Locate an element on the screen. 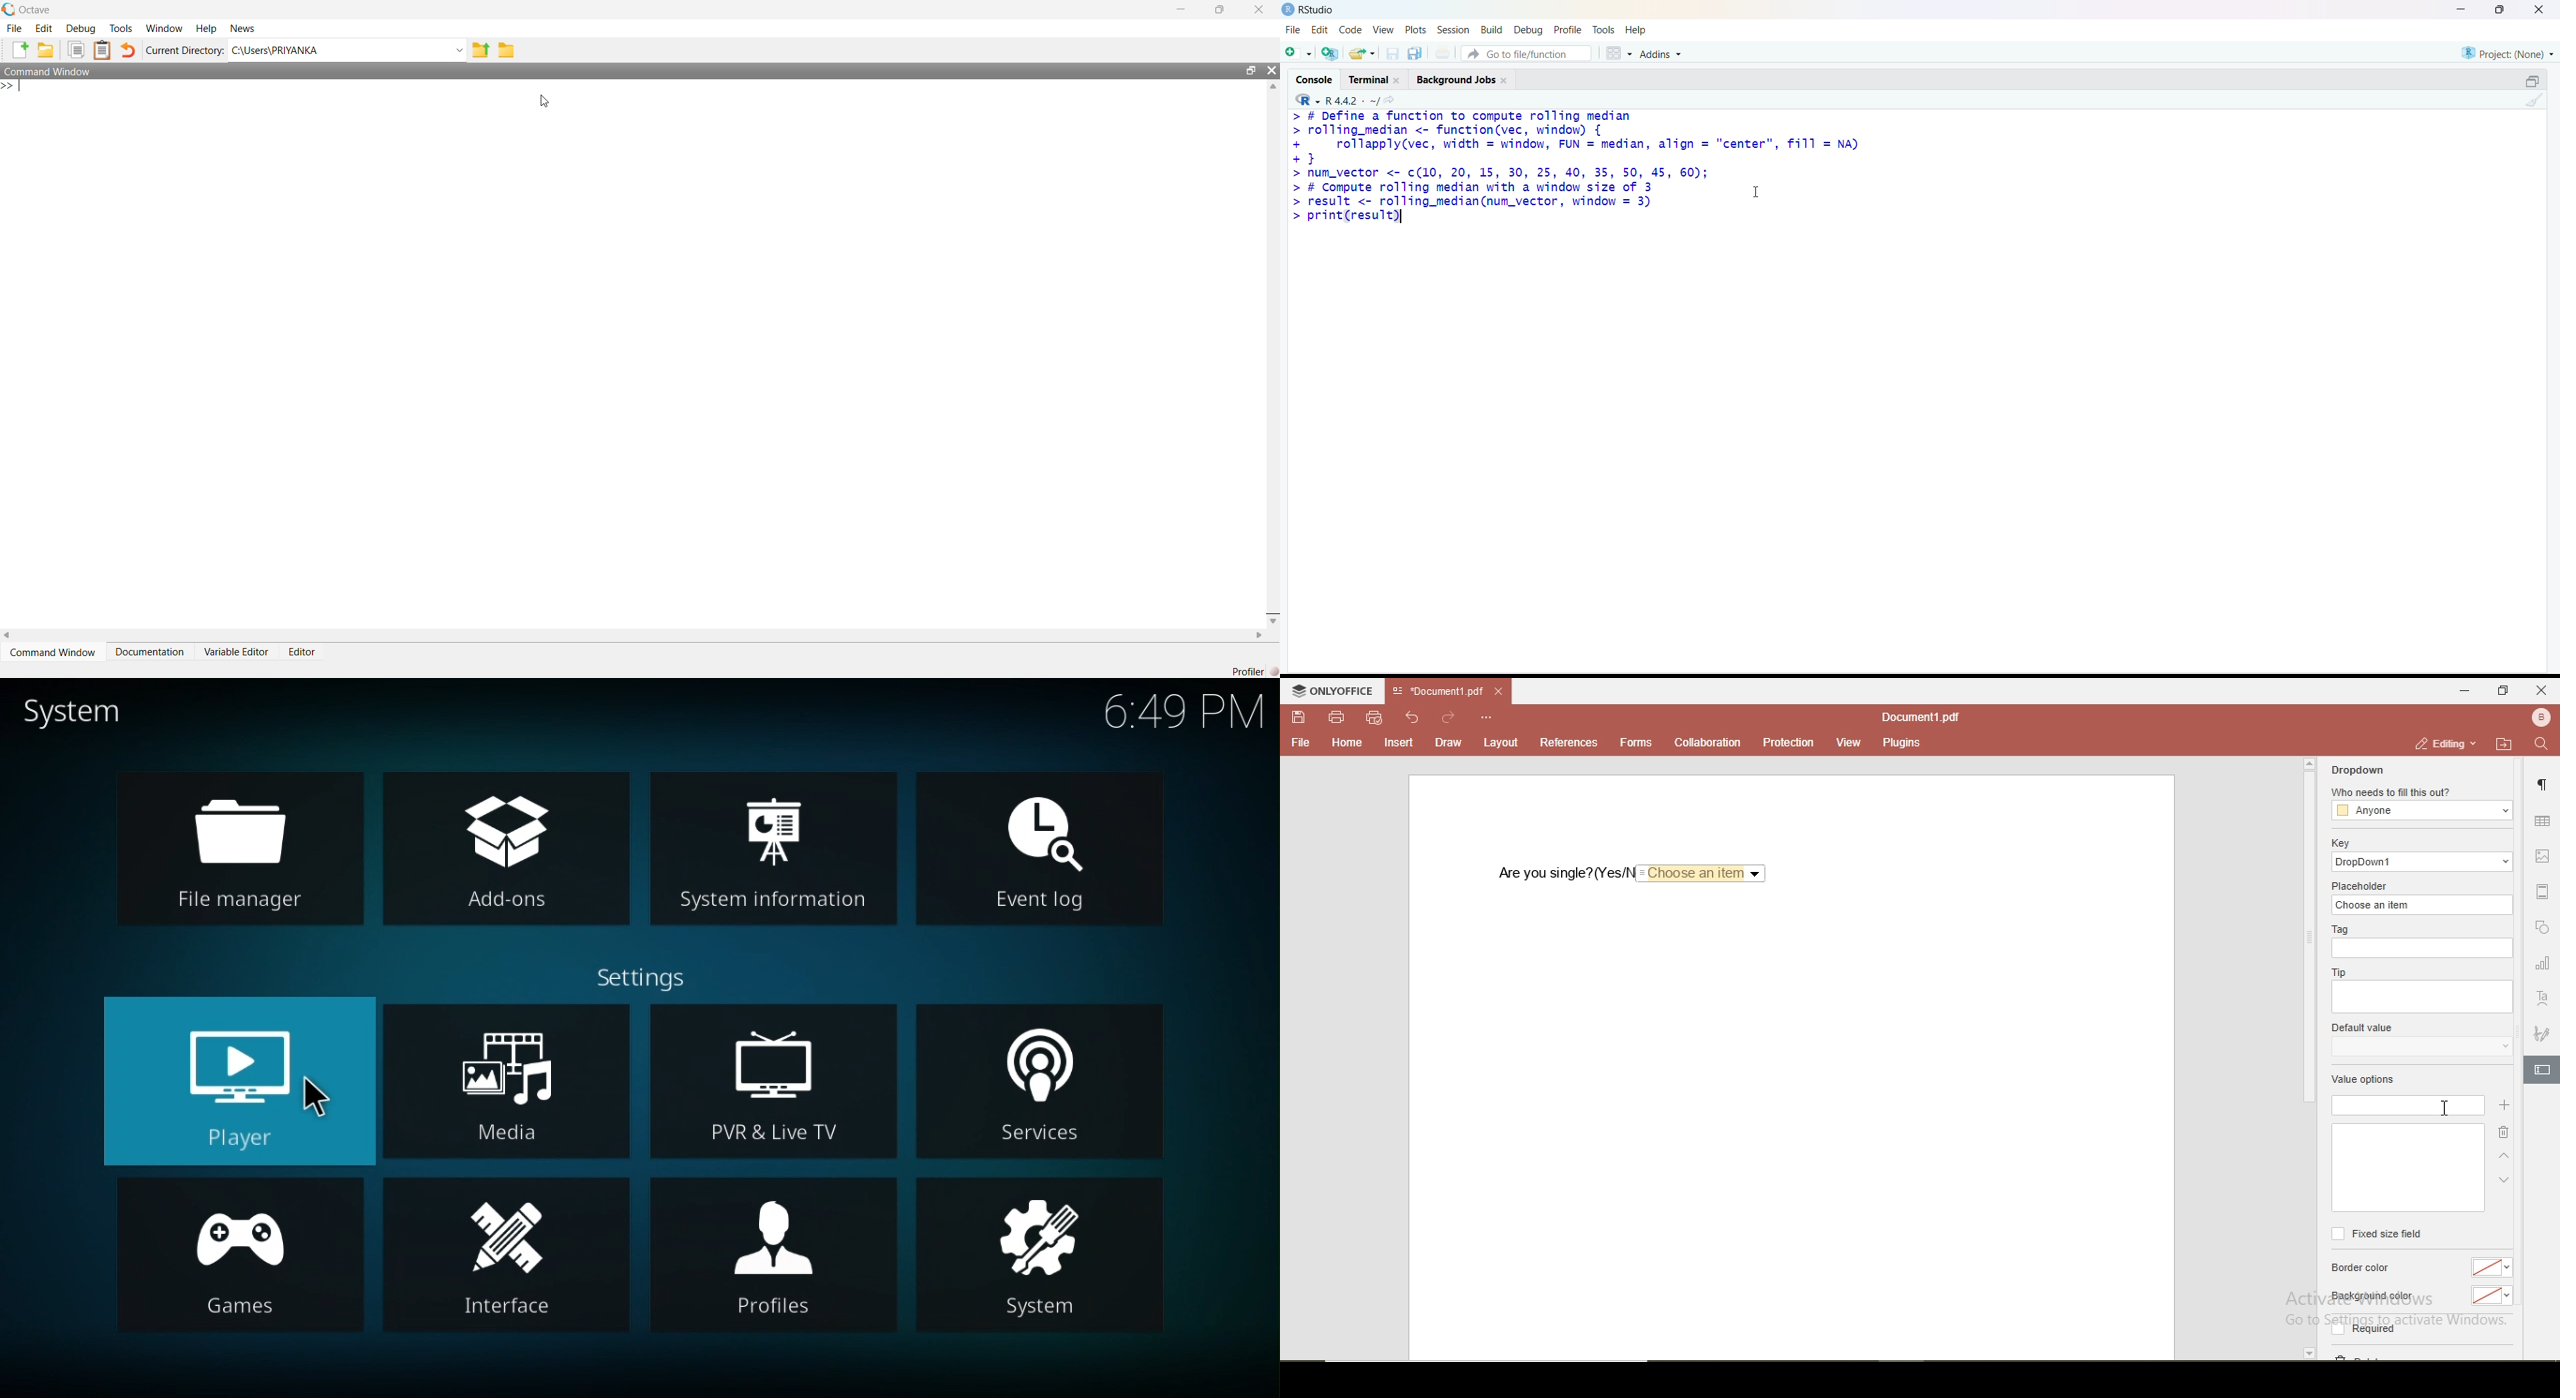 This screenshot has height=1400, width=2576. build is located at coordinates (1492, 30).